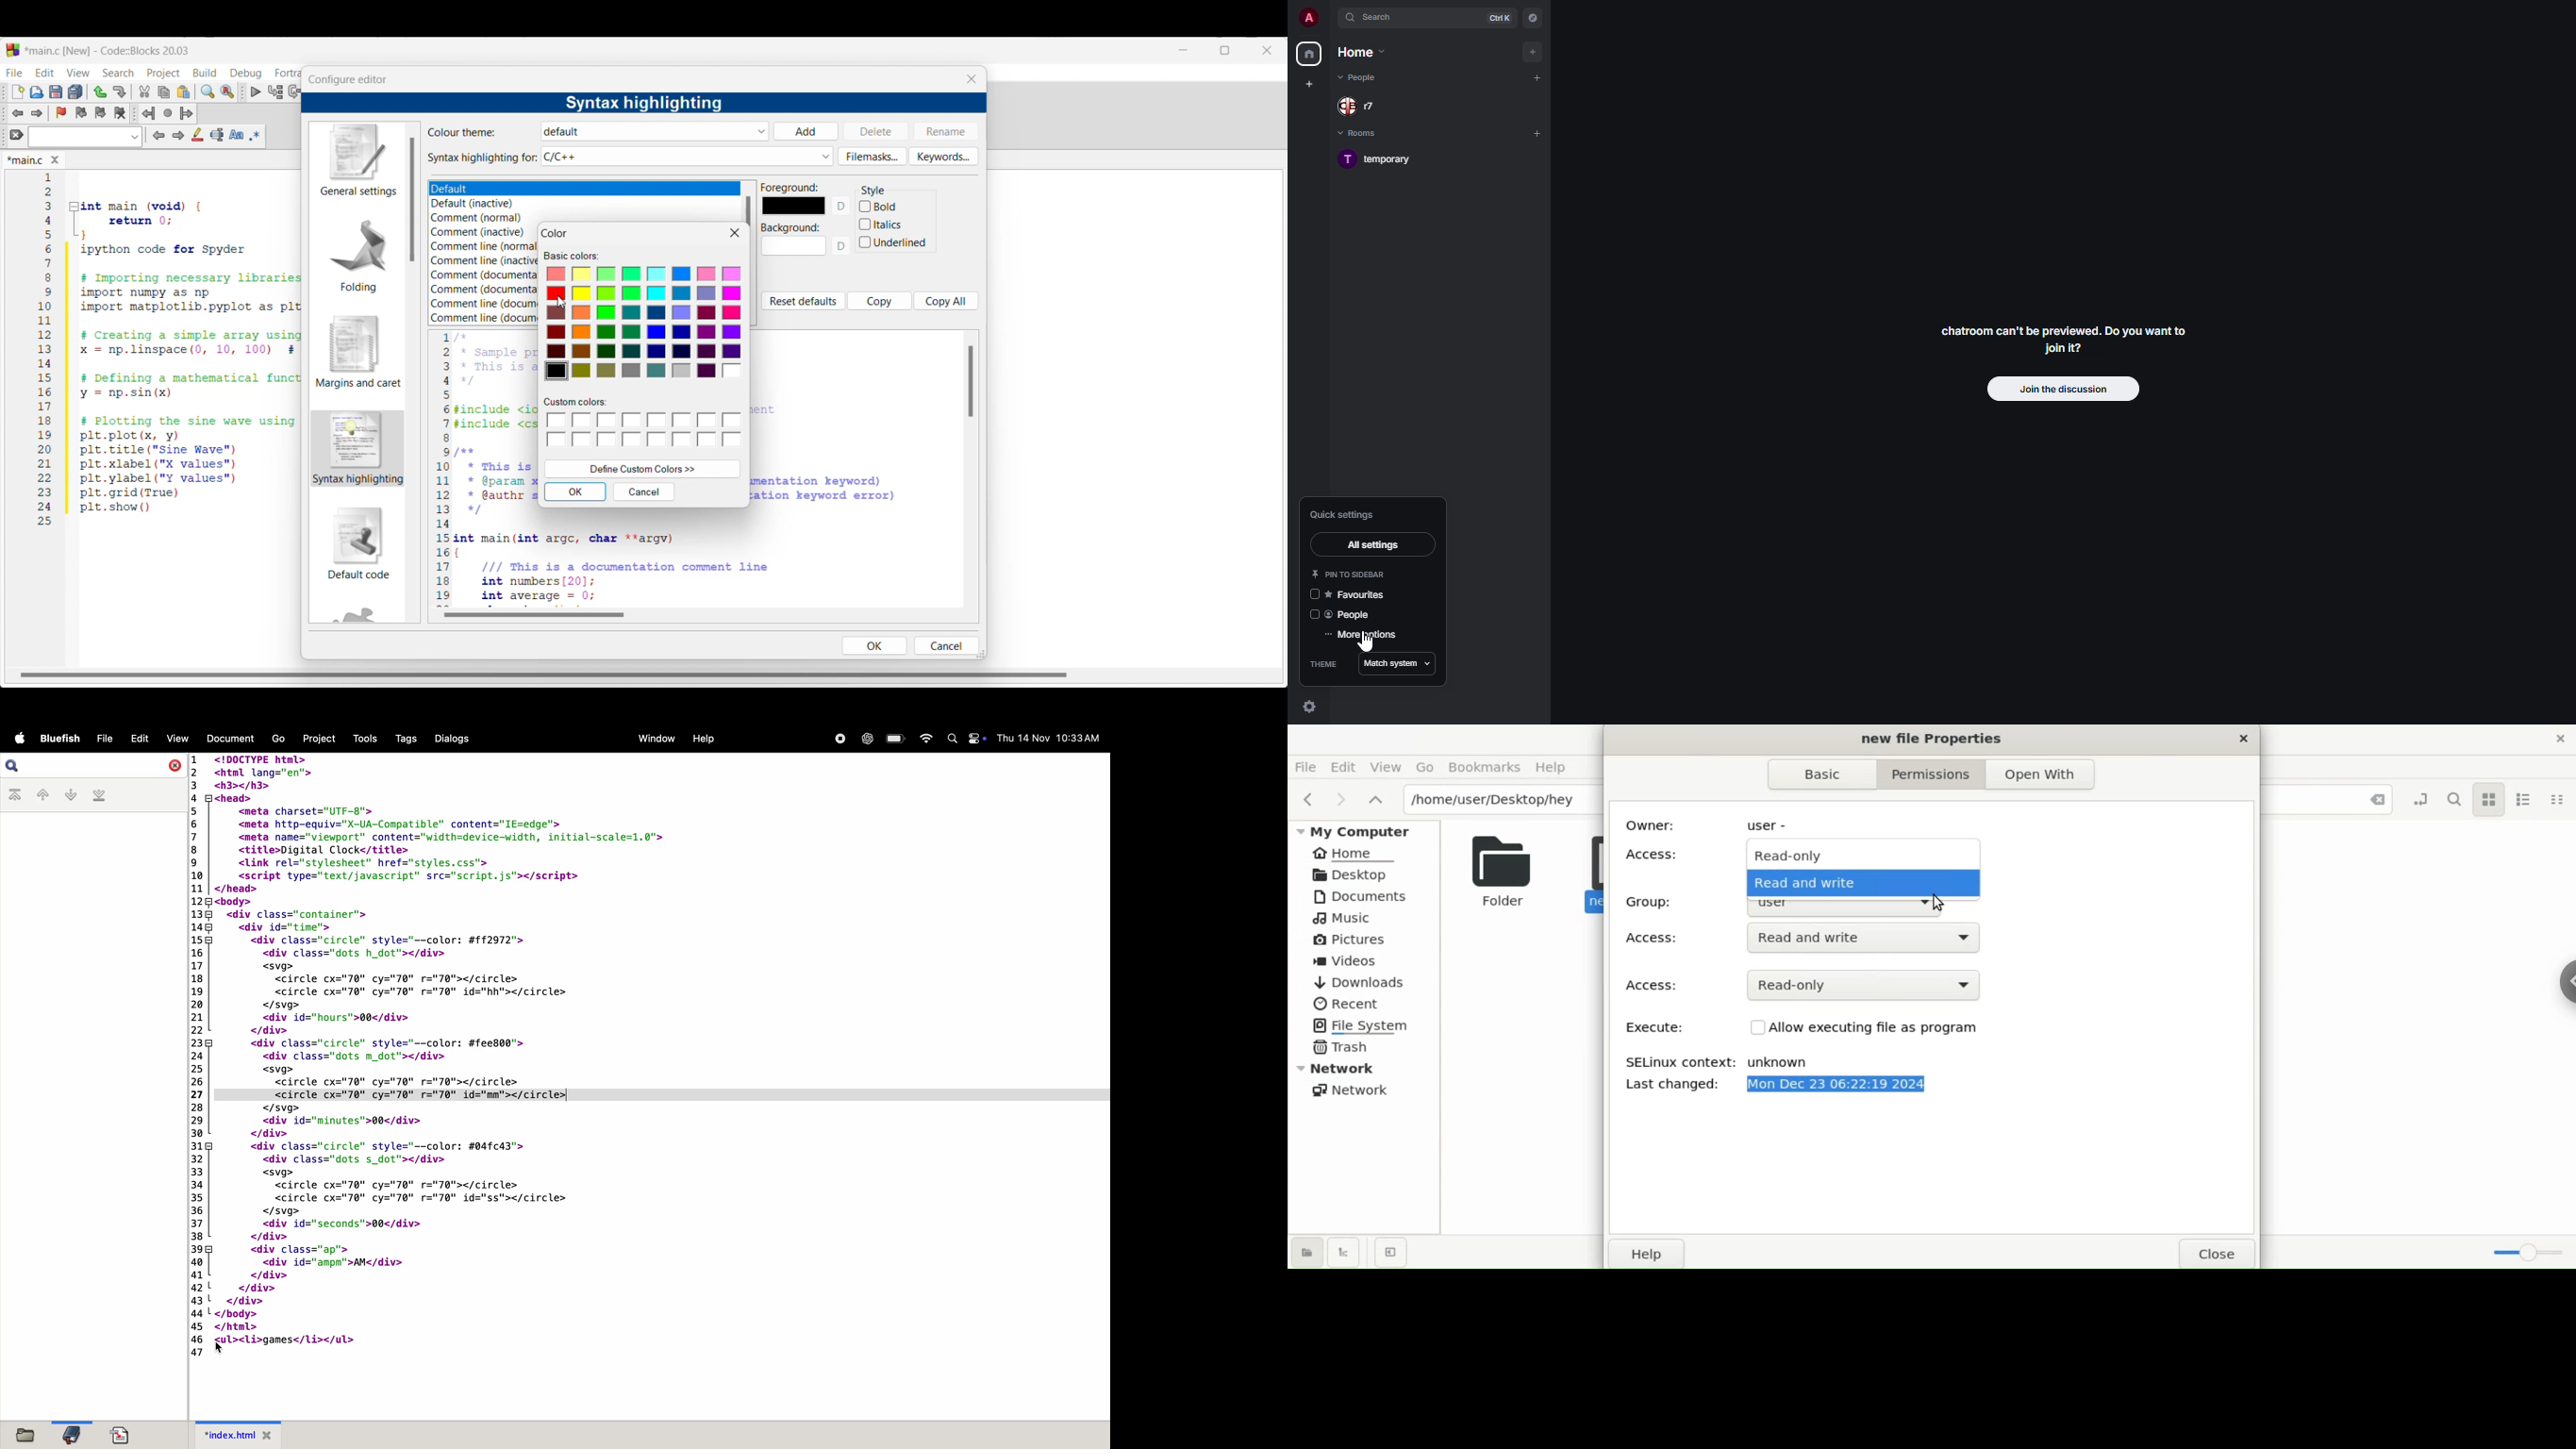  I want to click on navigator, so click(1534, 20).